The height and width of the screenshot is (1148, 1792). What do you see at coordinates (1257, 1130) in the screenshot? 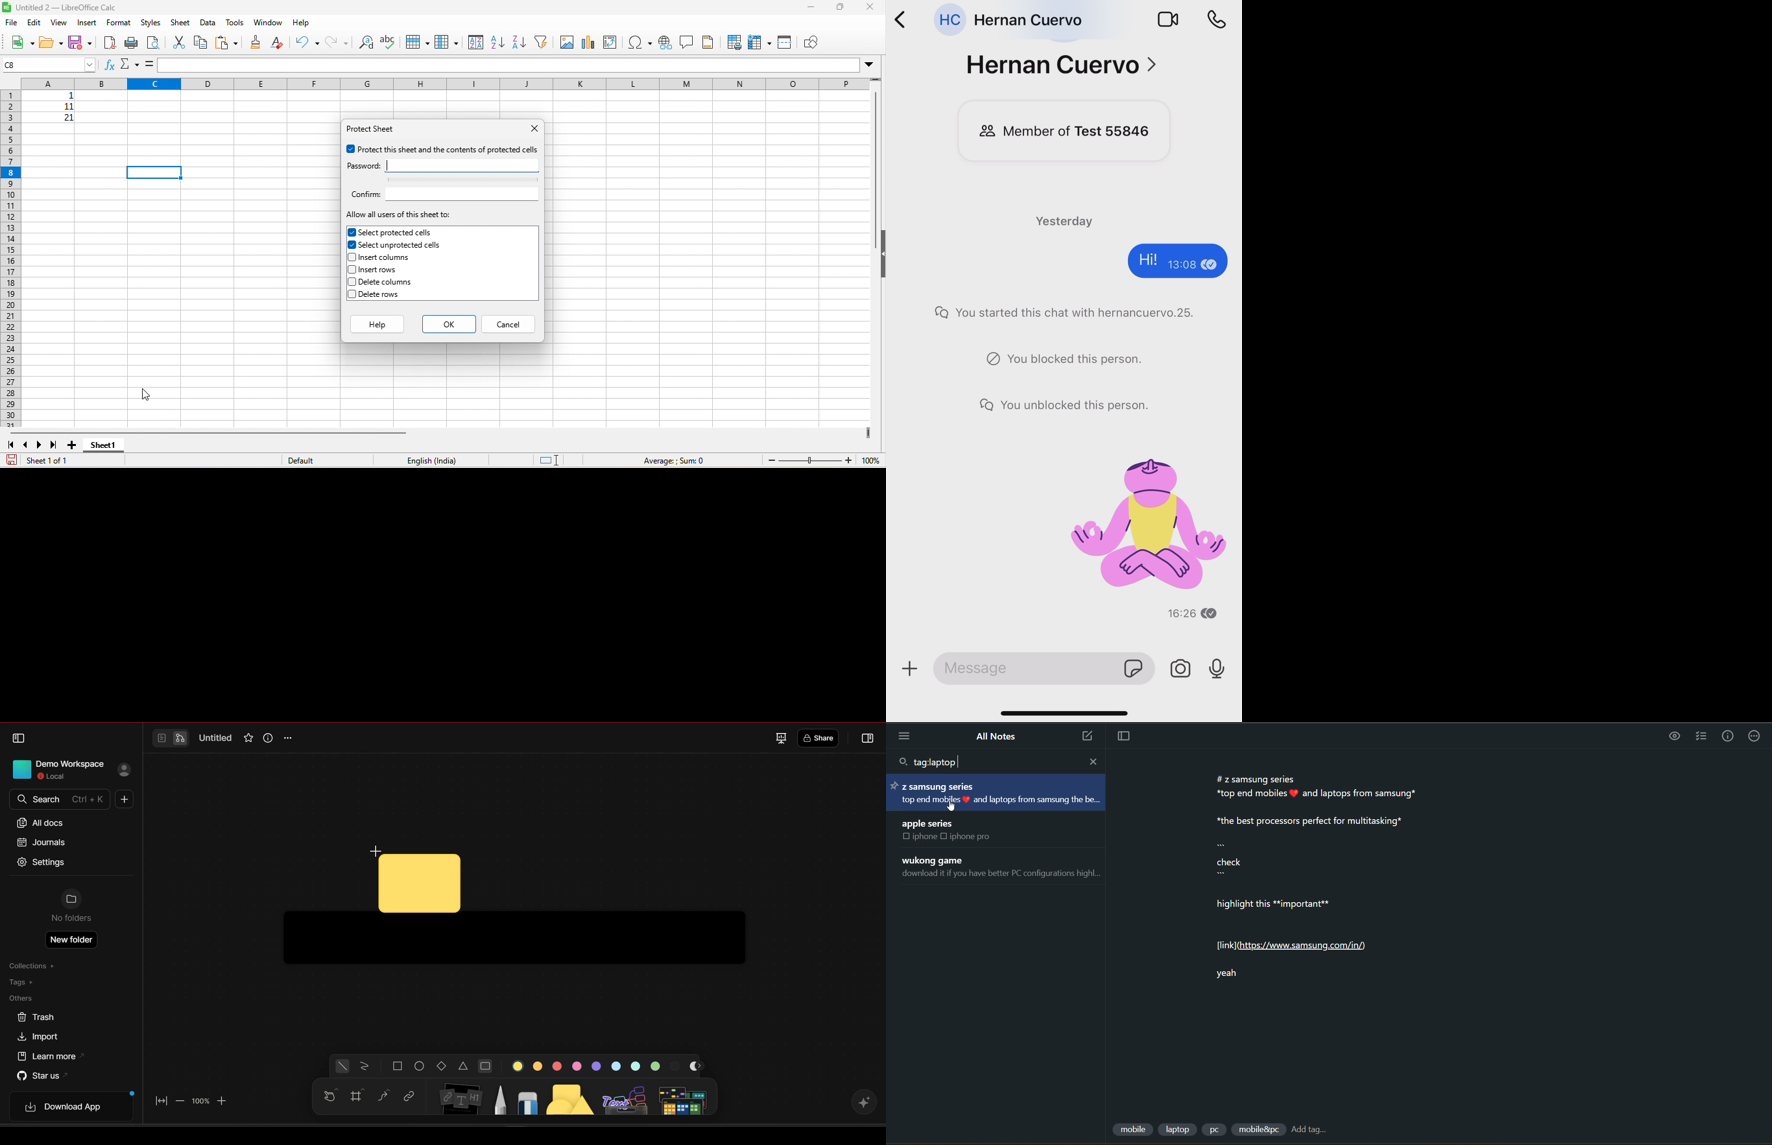
I see `mobile&pc` at bounding box center [1257, 1130].